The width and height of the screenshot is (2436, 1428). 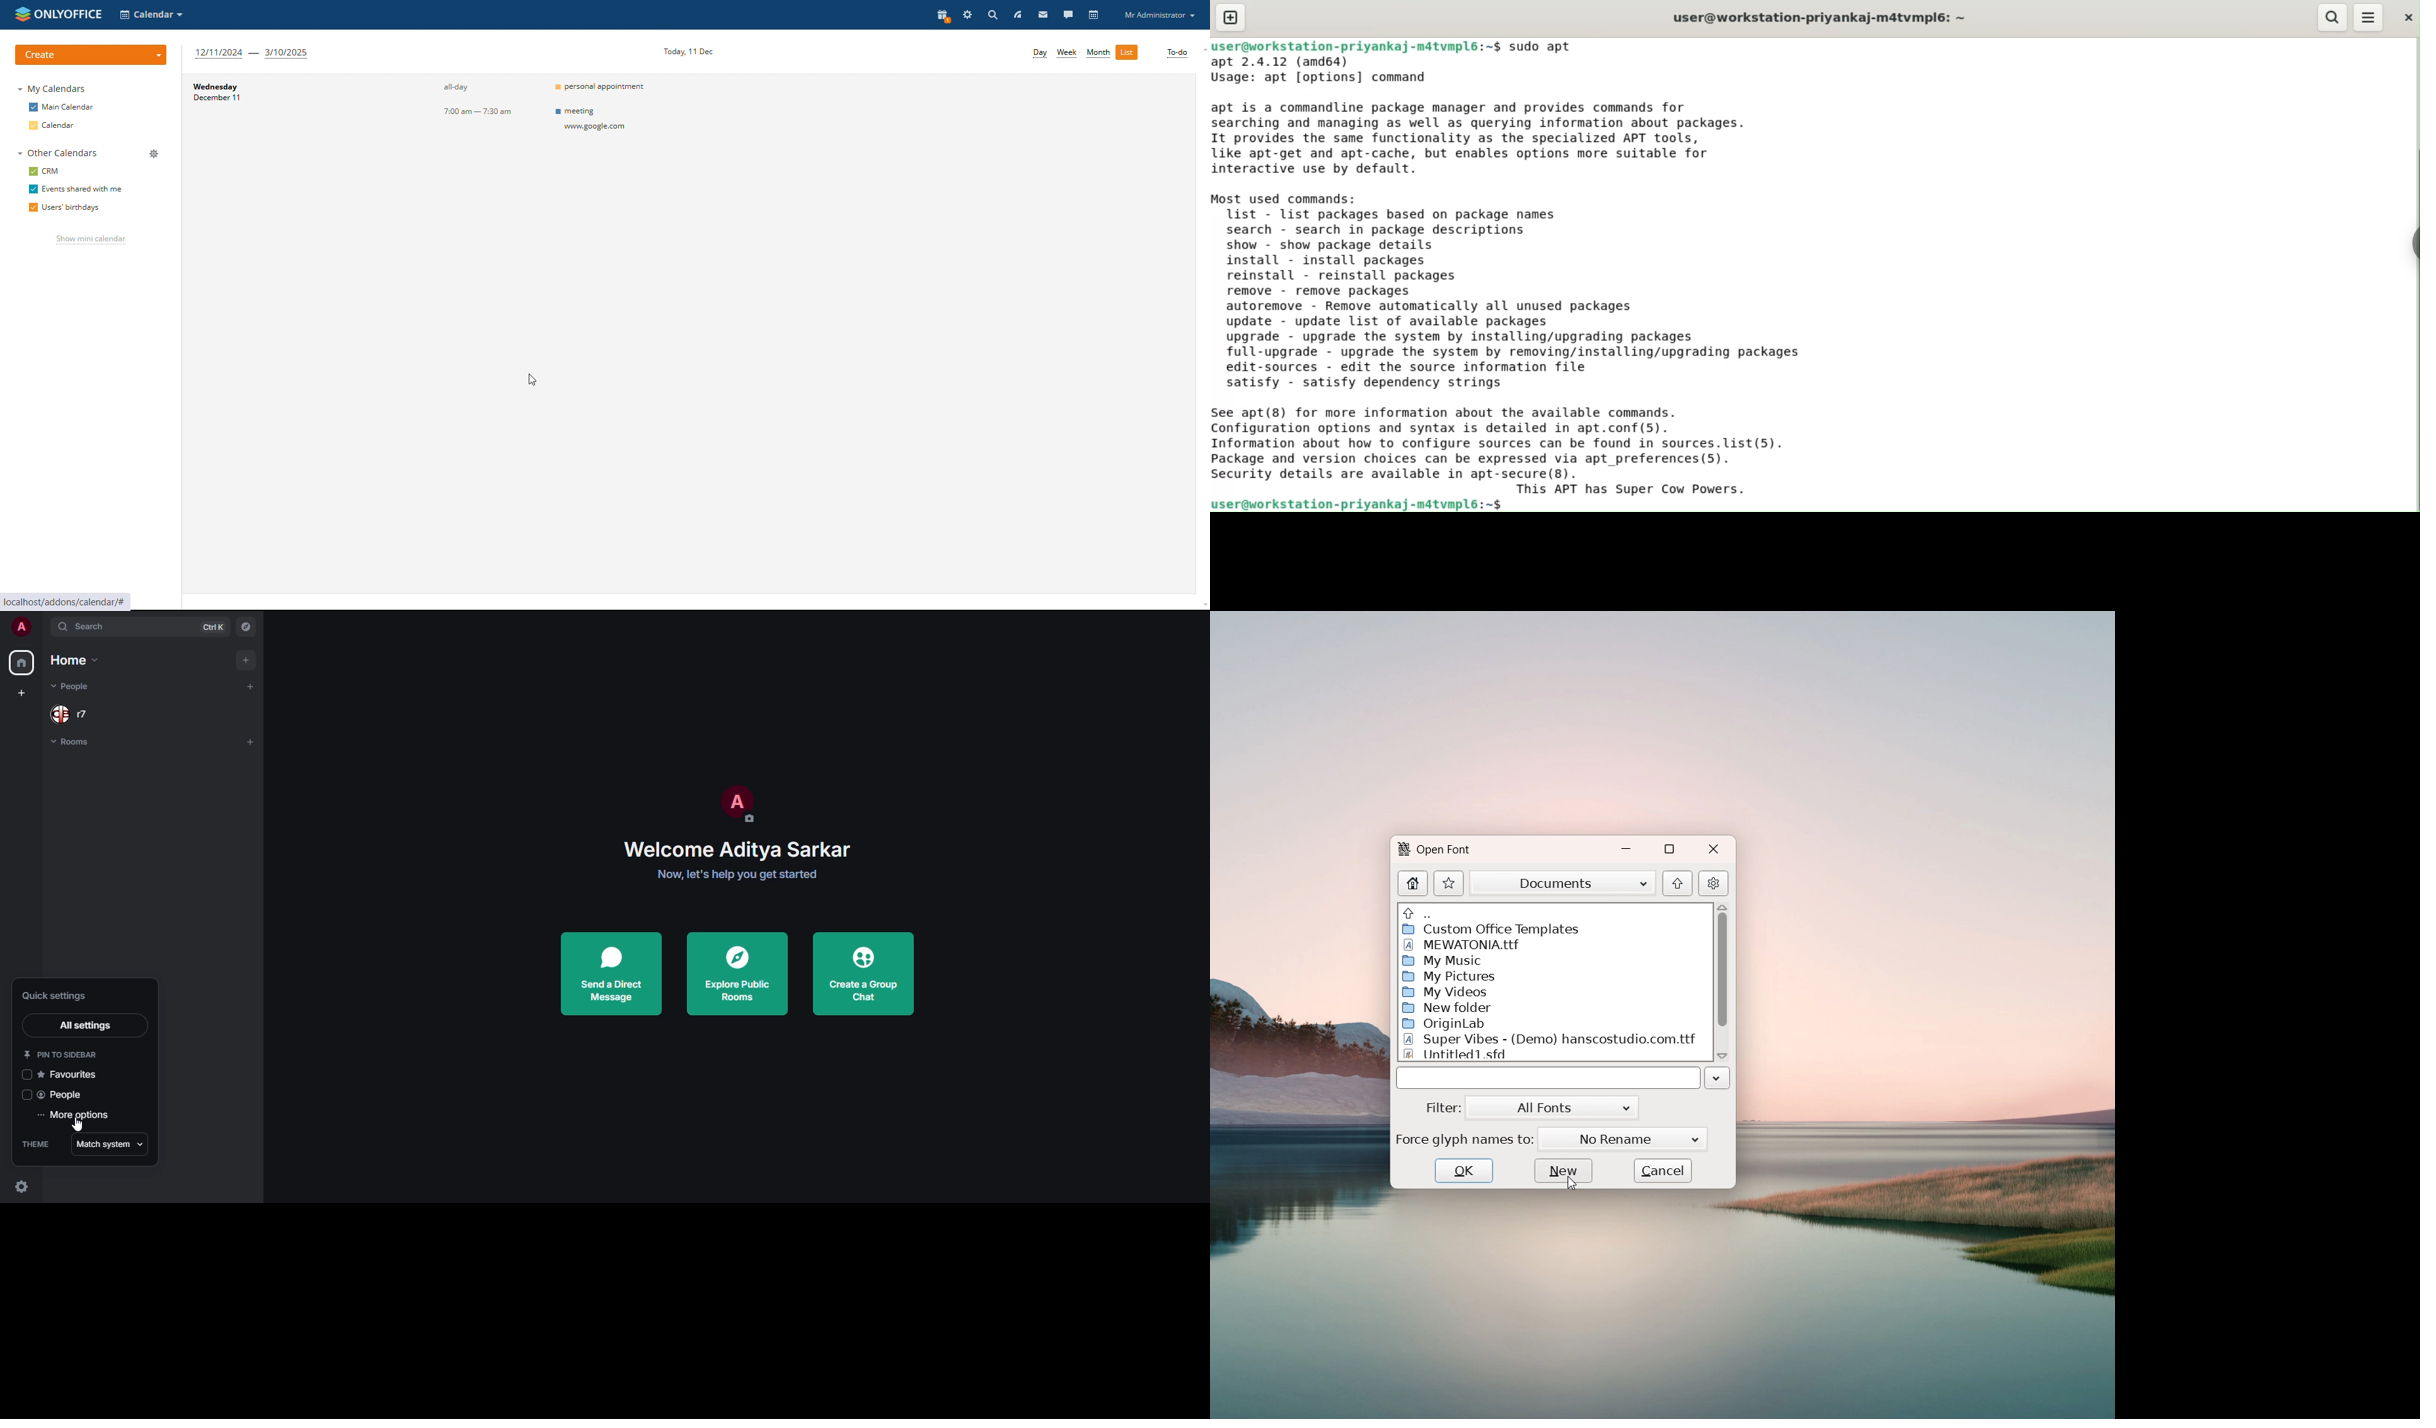 What do you see at coordinates (21, 626) in the screenshot?
I see `profile` at bounding box center [21, 626].